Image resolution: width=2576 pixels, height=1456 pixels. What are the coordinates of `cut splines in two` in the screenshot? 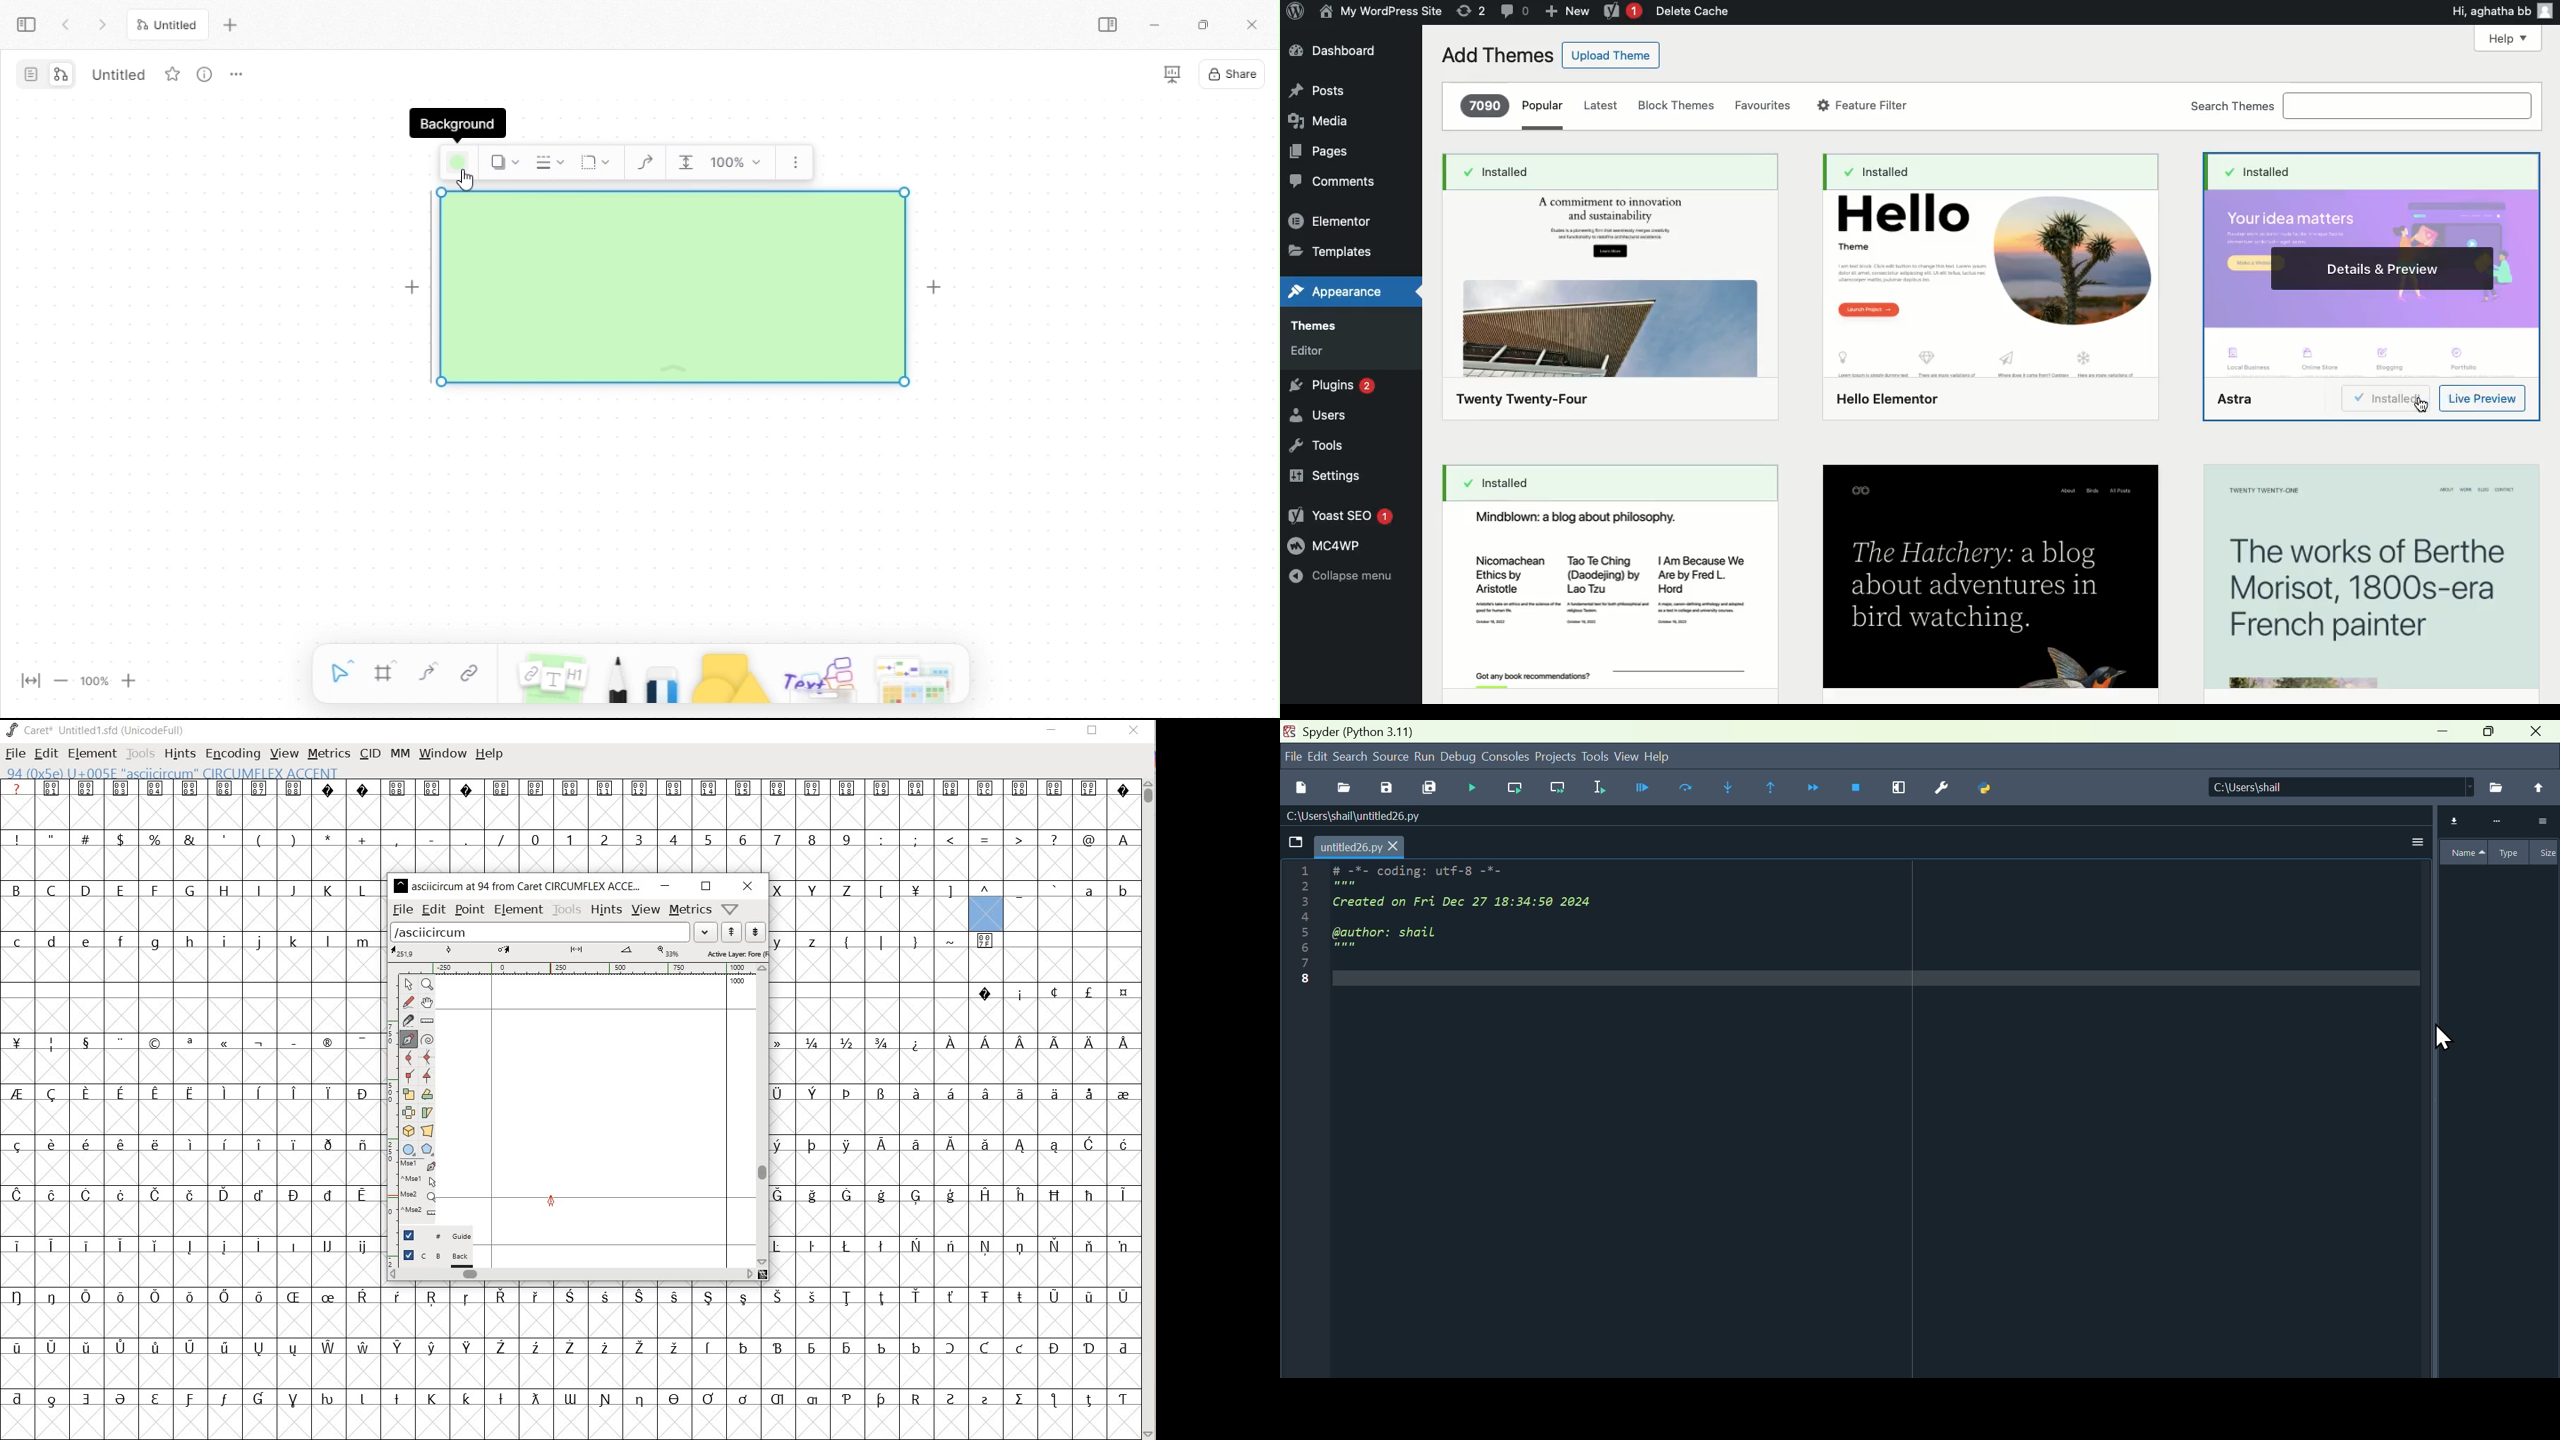 It's located at (407, 1021).